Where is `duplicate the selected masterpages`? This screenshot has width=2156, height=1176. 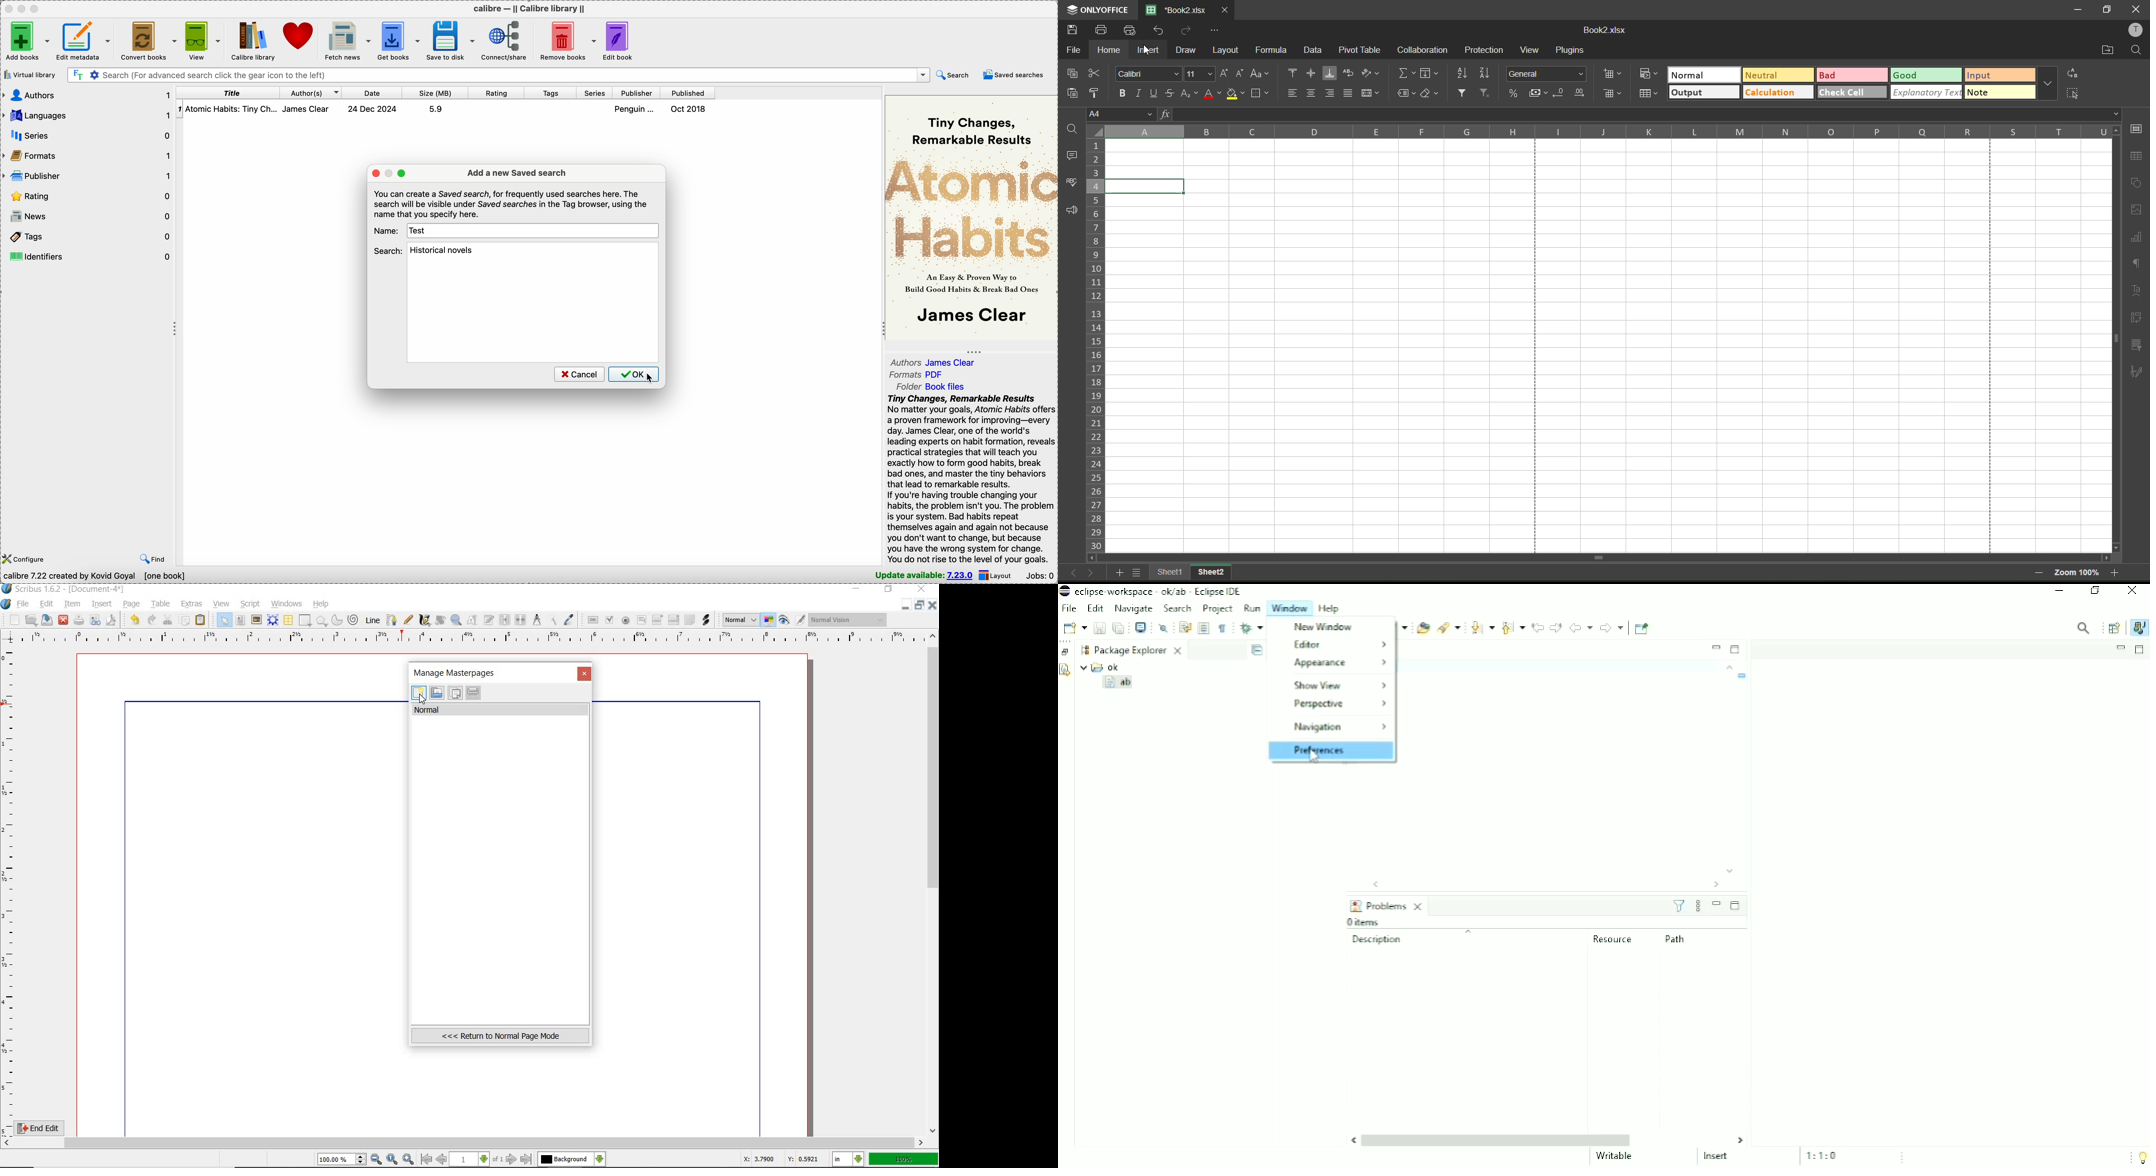 duplicate the selected masterpages is located at coordinates (455, 694).